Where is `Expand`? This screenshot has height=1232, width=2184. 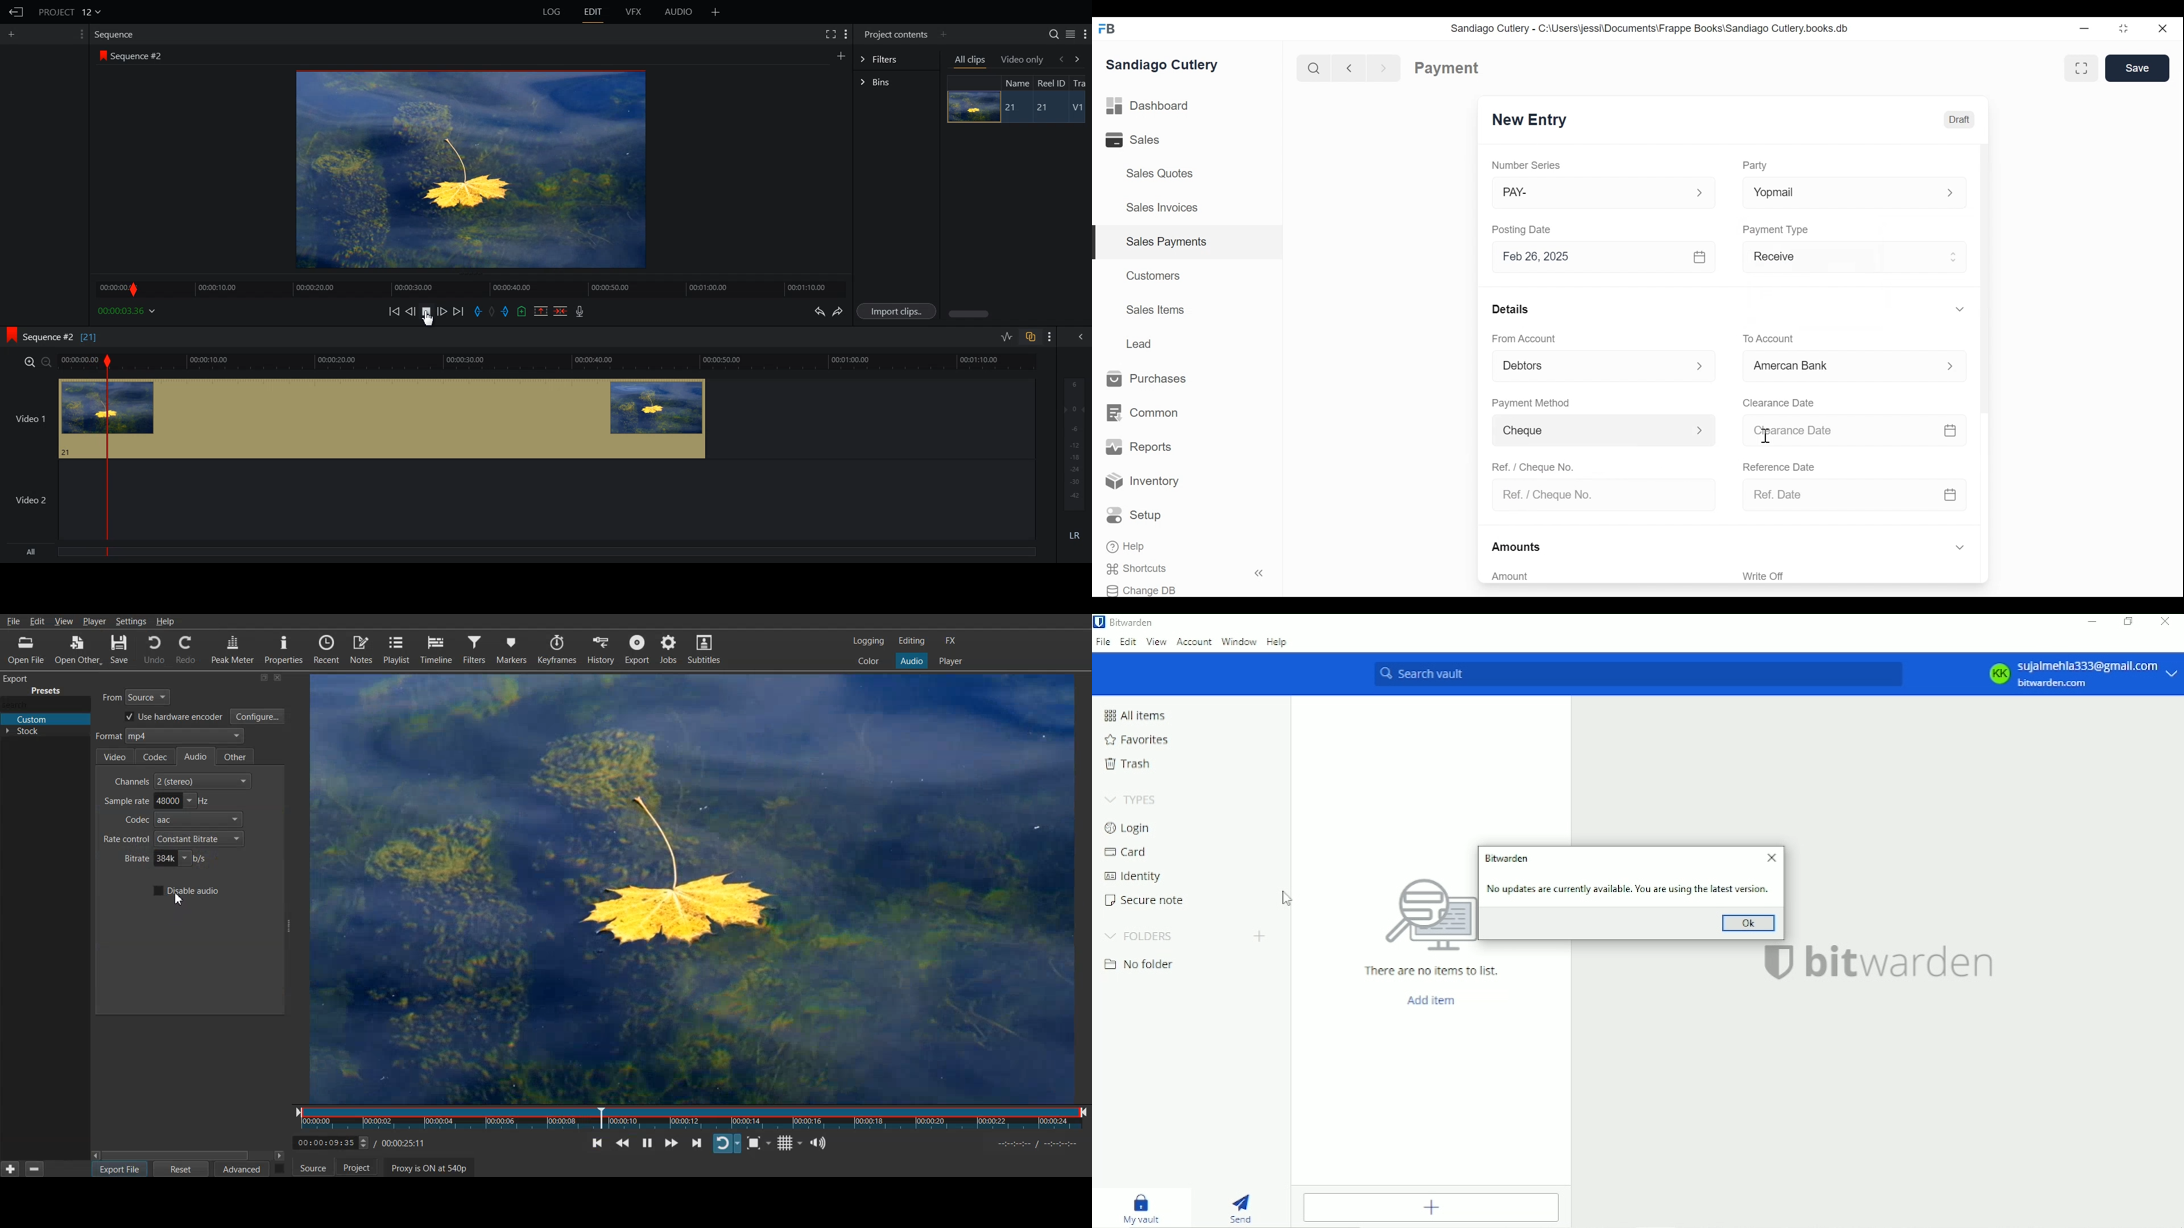
Expand is located at coordinates (1960, 548).